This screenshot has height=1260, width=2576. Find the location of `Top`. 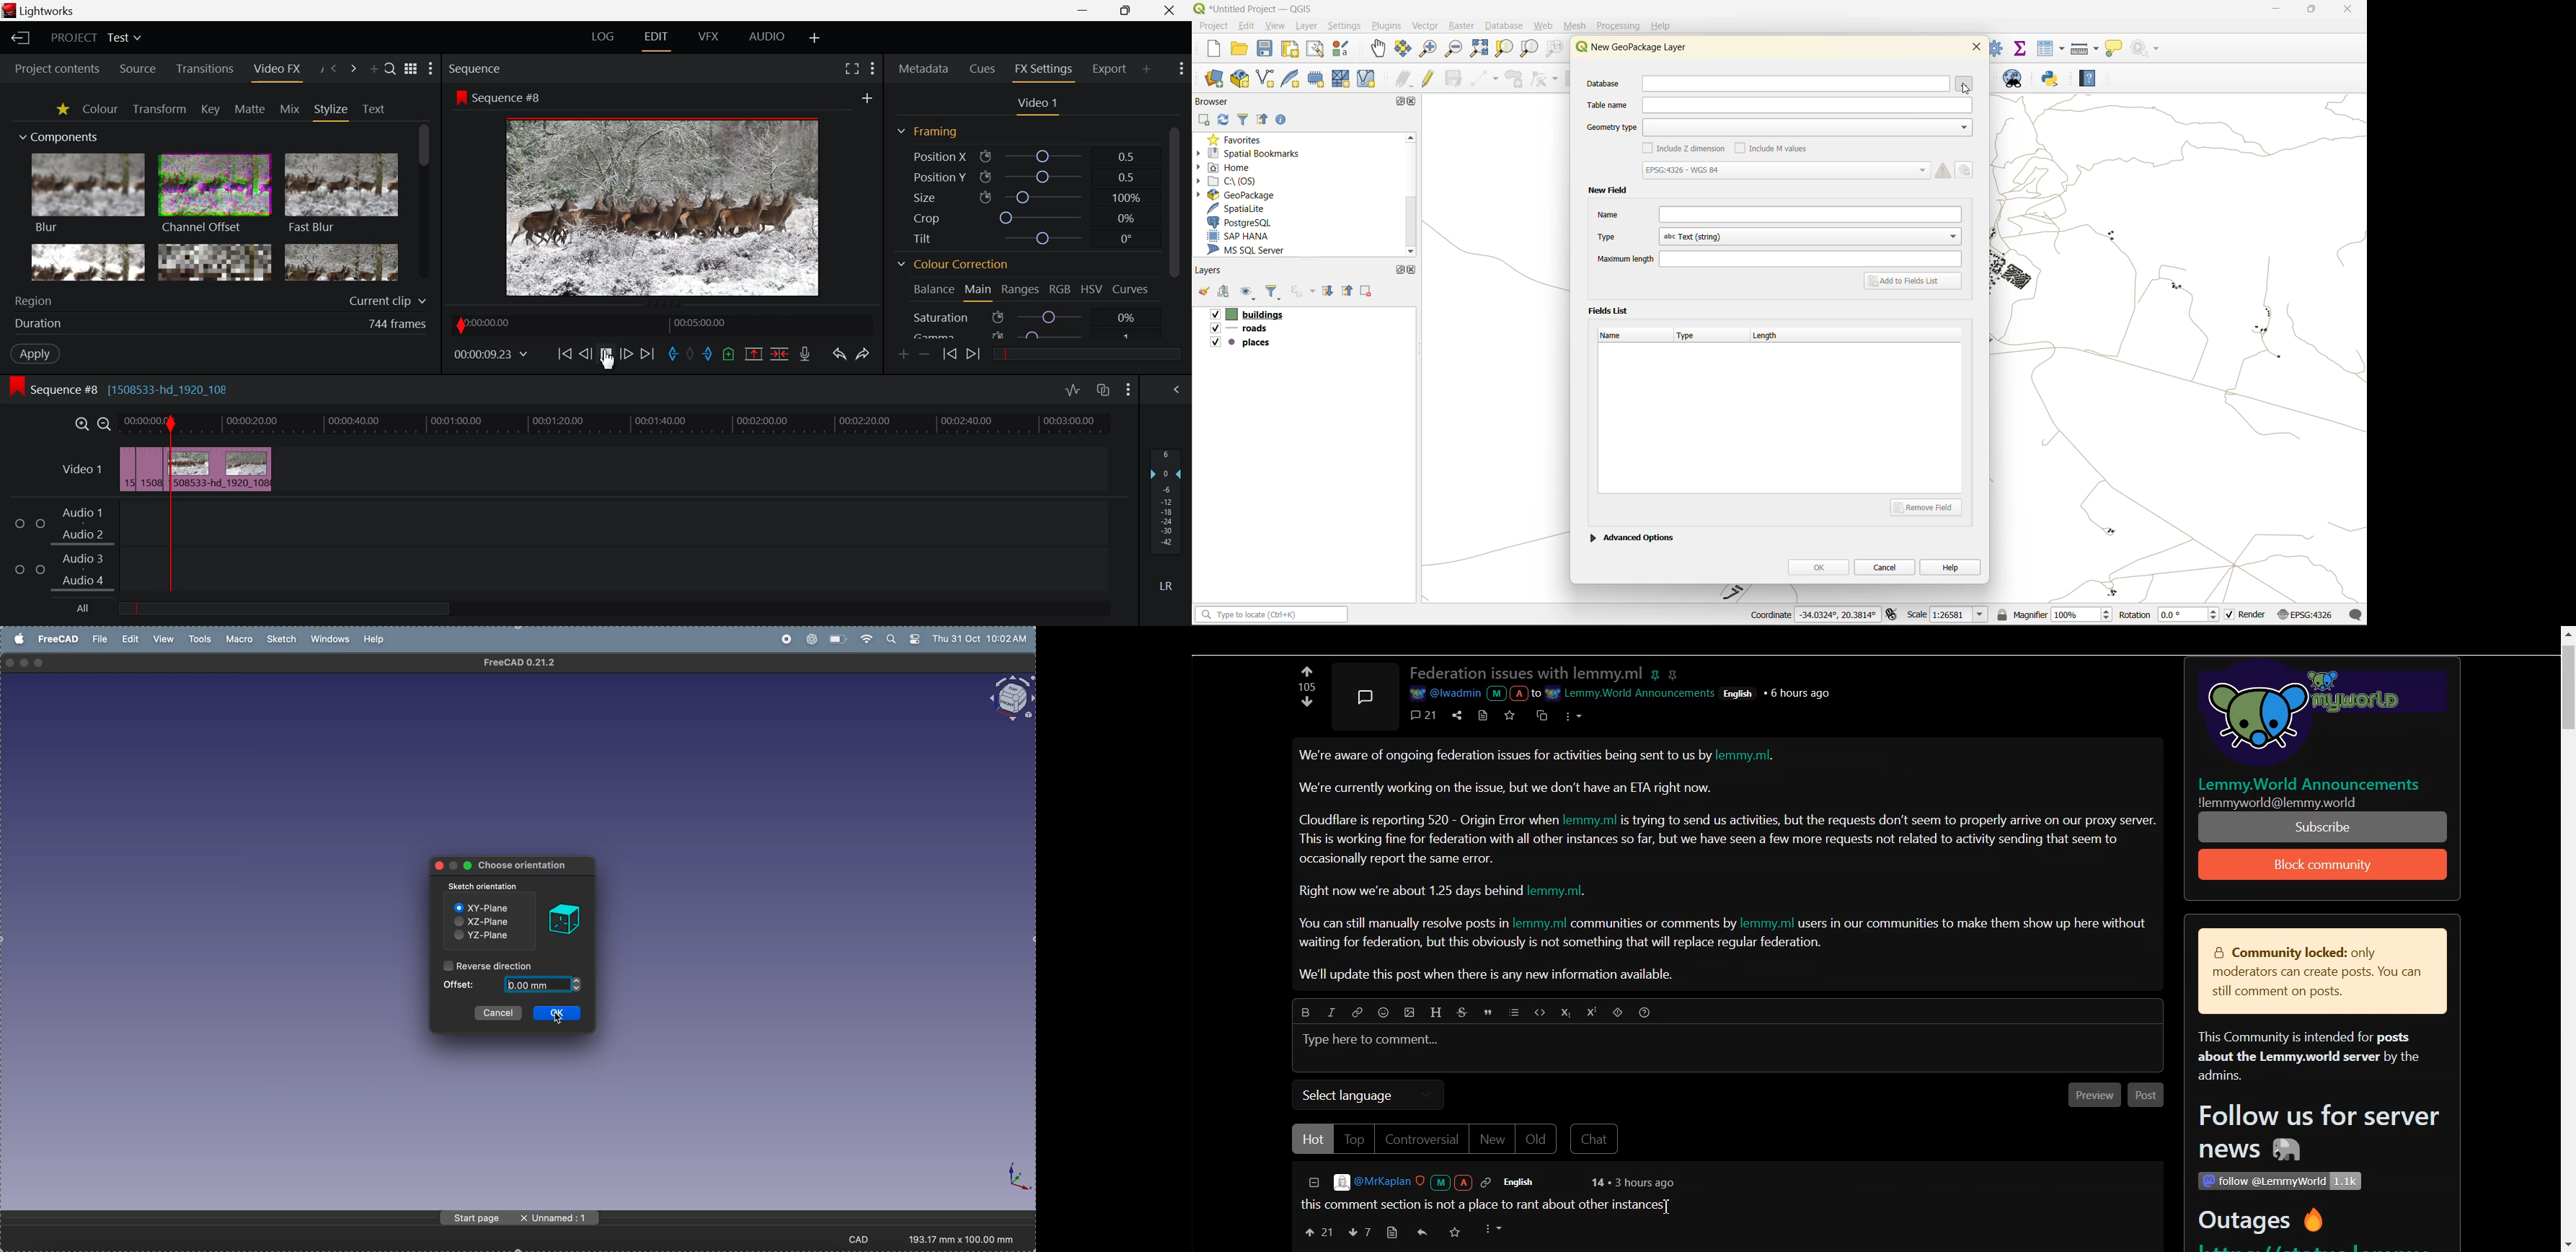

Top is located at coordinates (1353, 1139).